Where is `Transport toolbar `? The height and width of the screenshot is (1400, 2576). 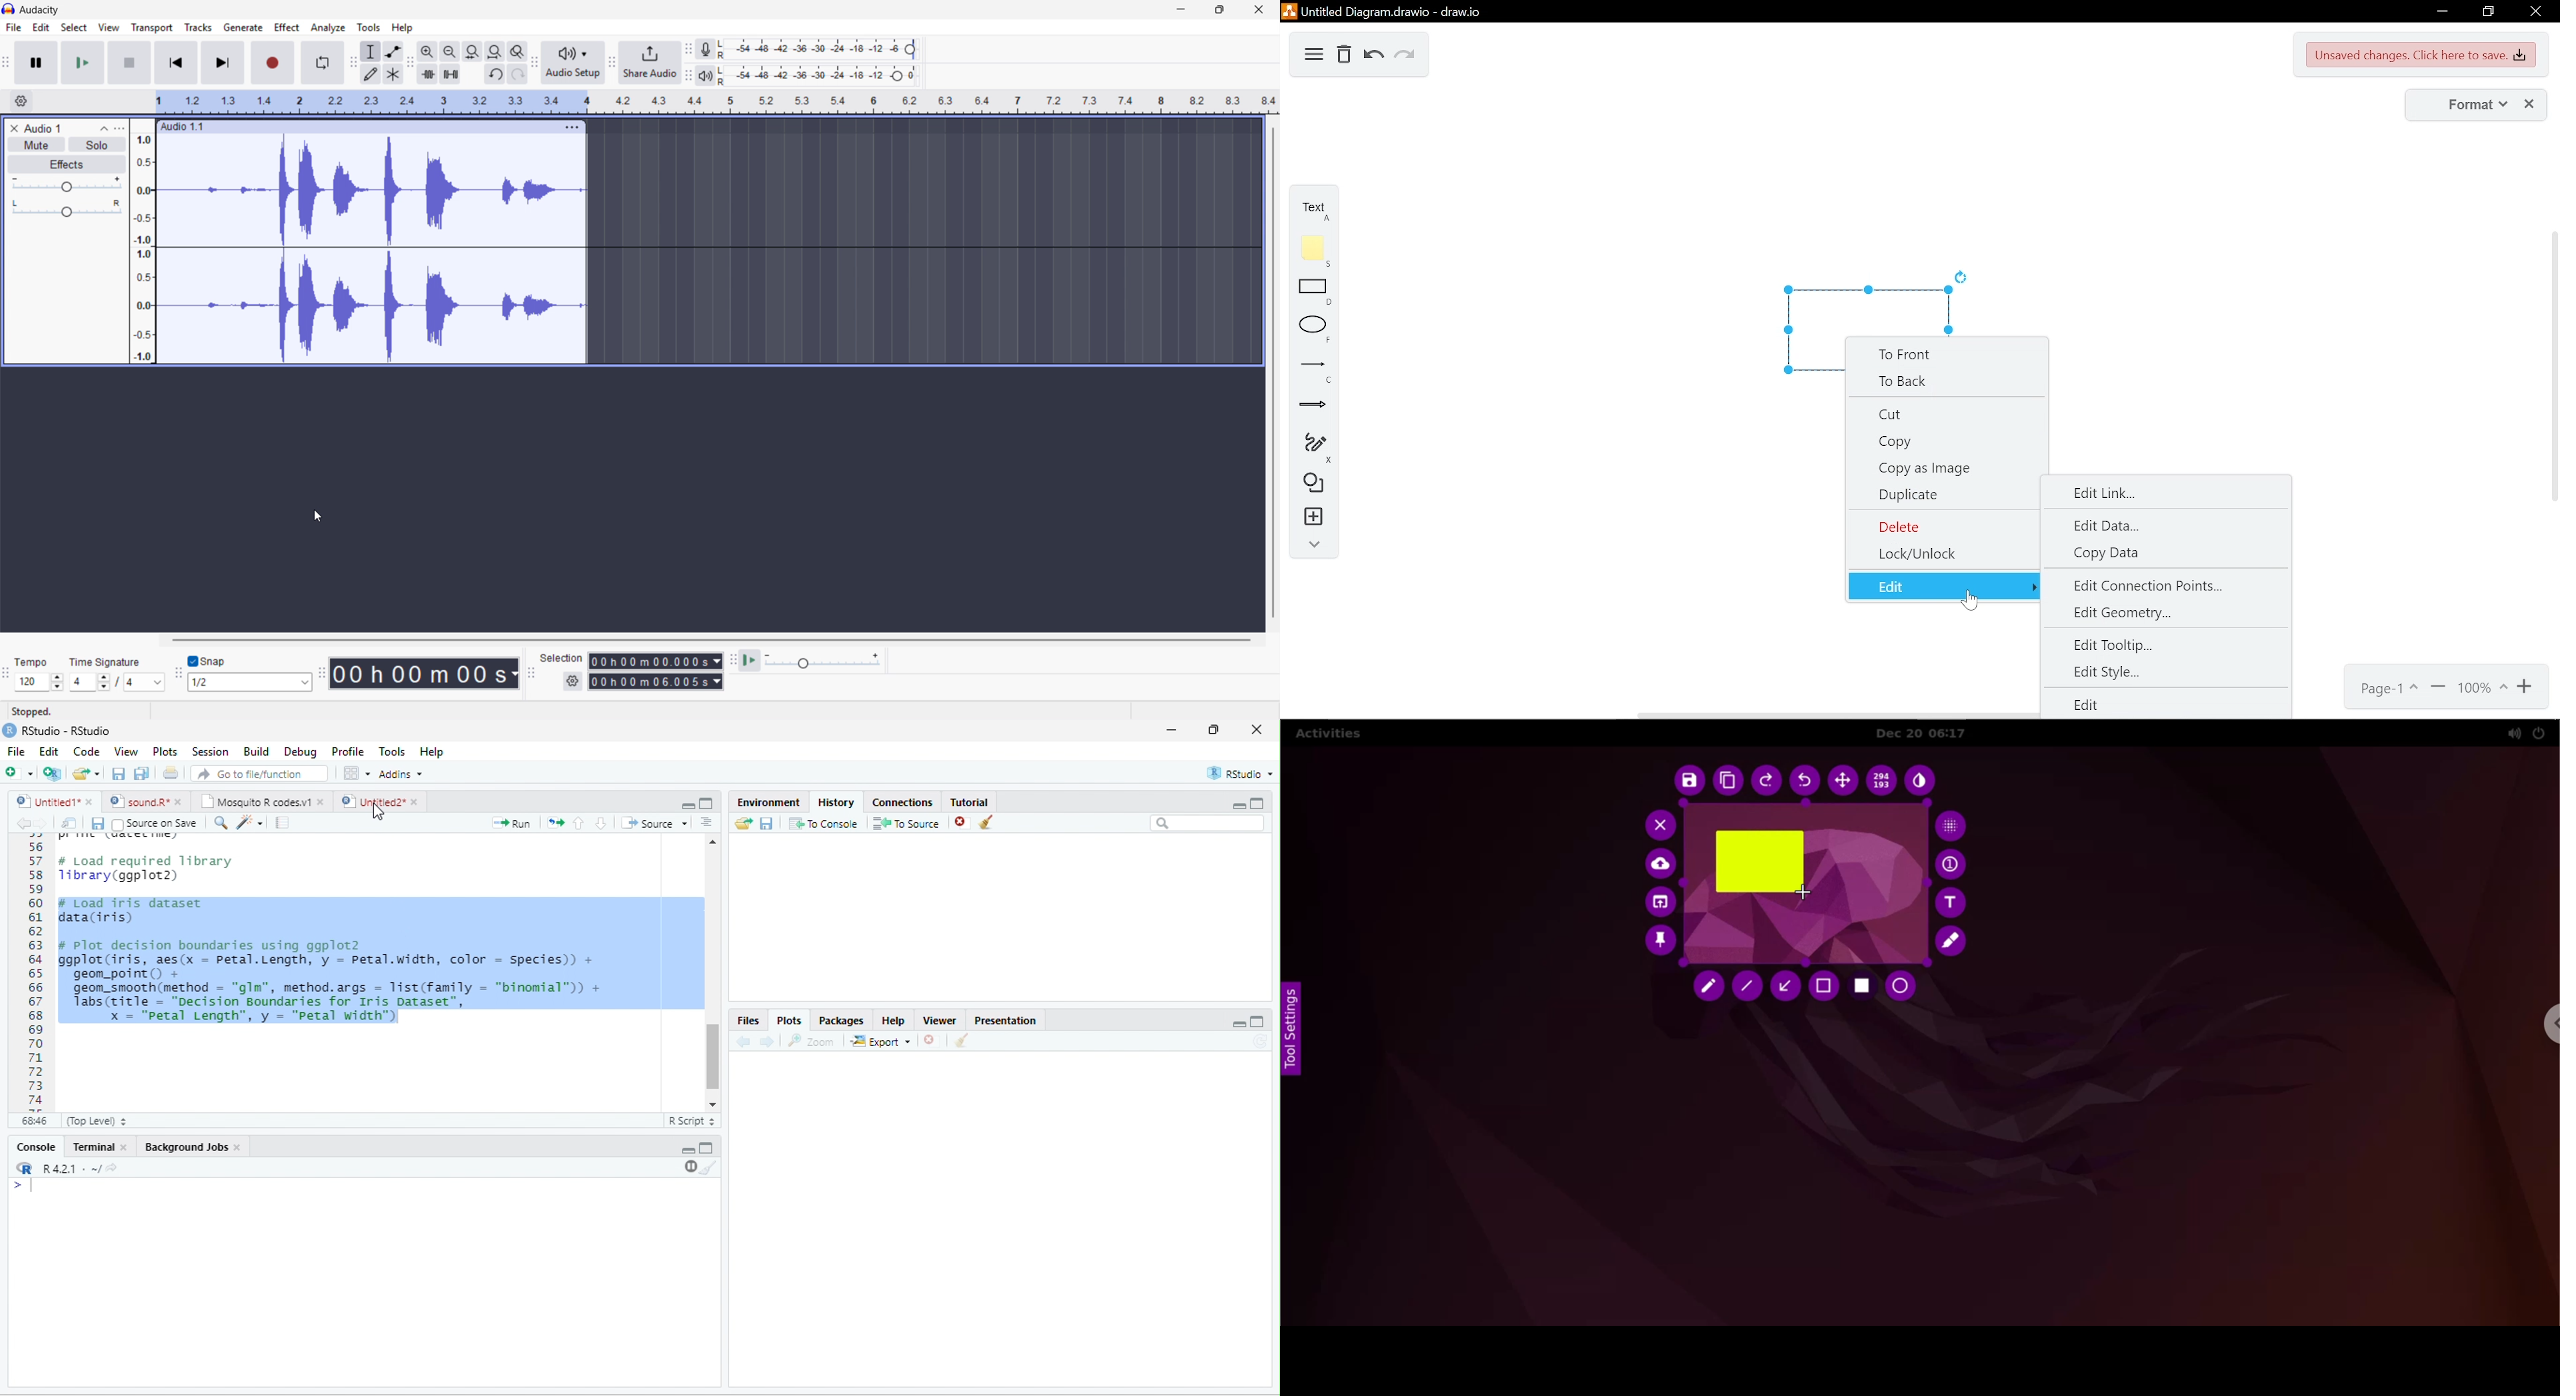
Transport toolbar  is located at coordinates (5, 64).